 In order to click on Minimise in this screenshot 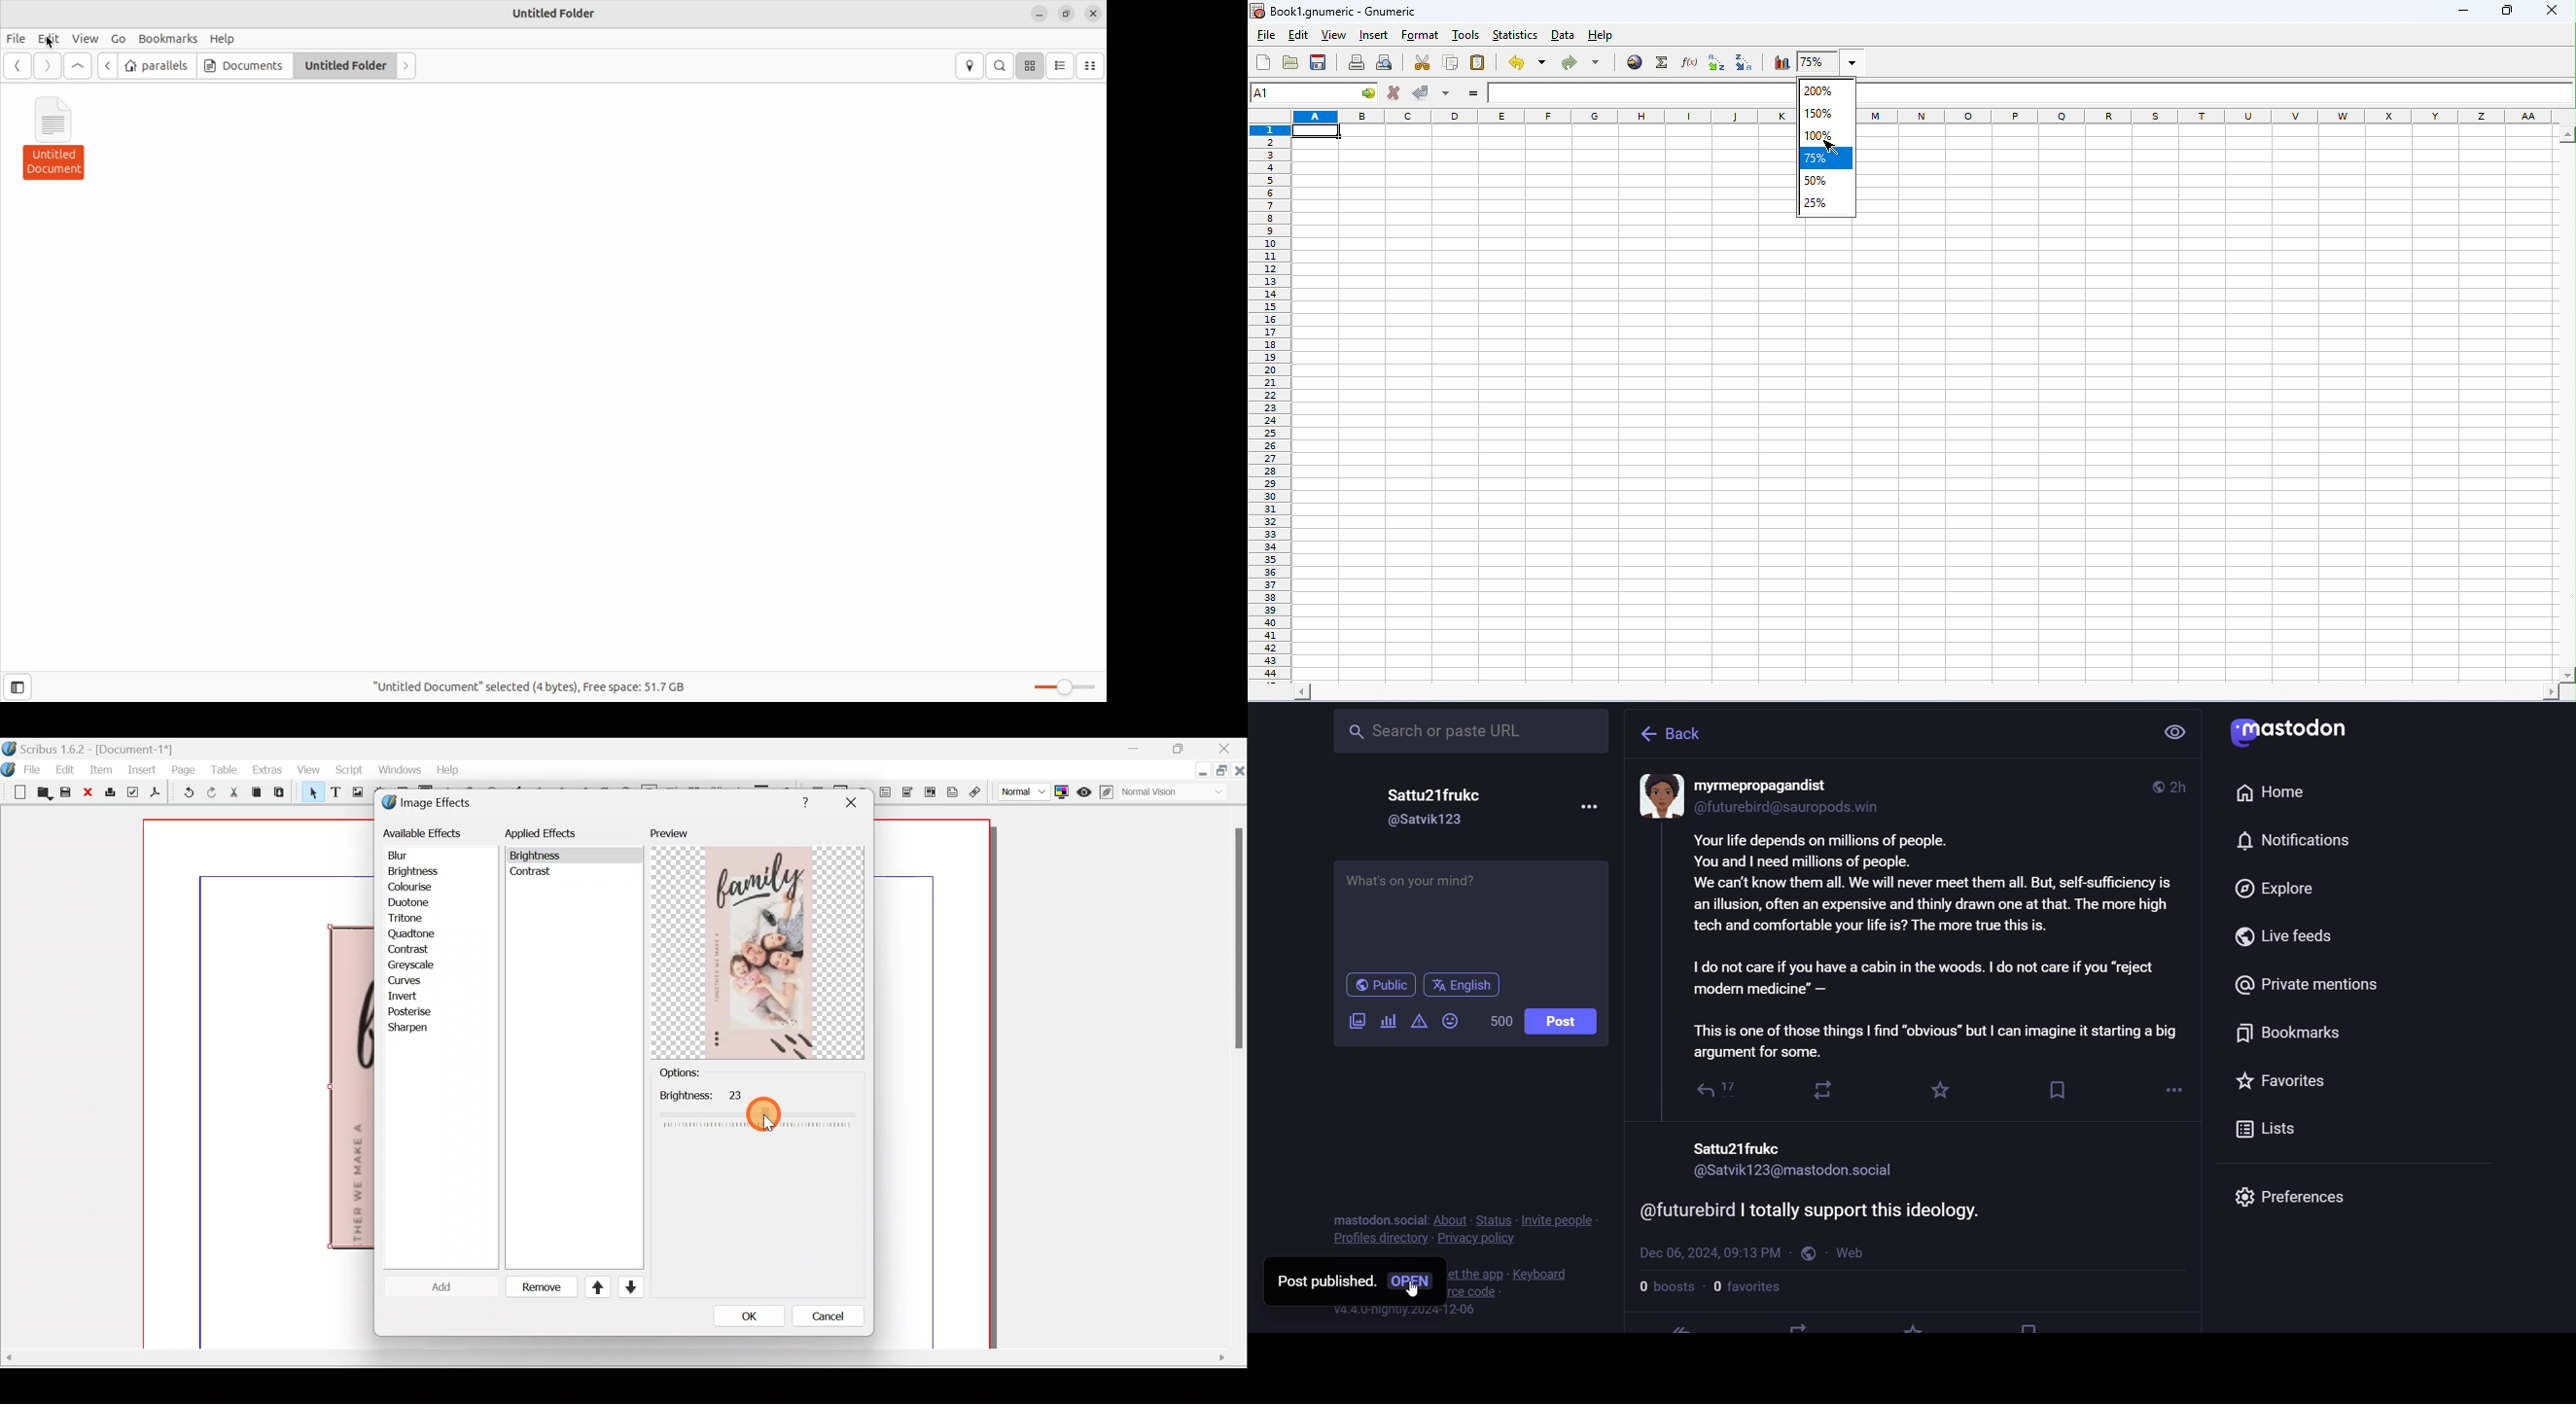, I will do `click(1203, 772)`.